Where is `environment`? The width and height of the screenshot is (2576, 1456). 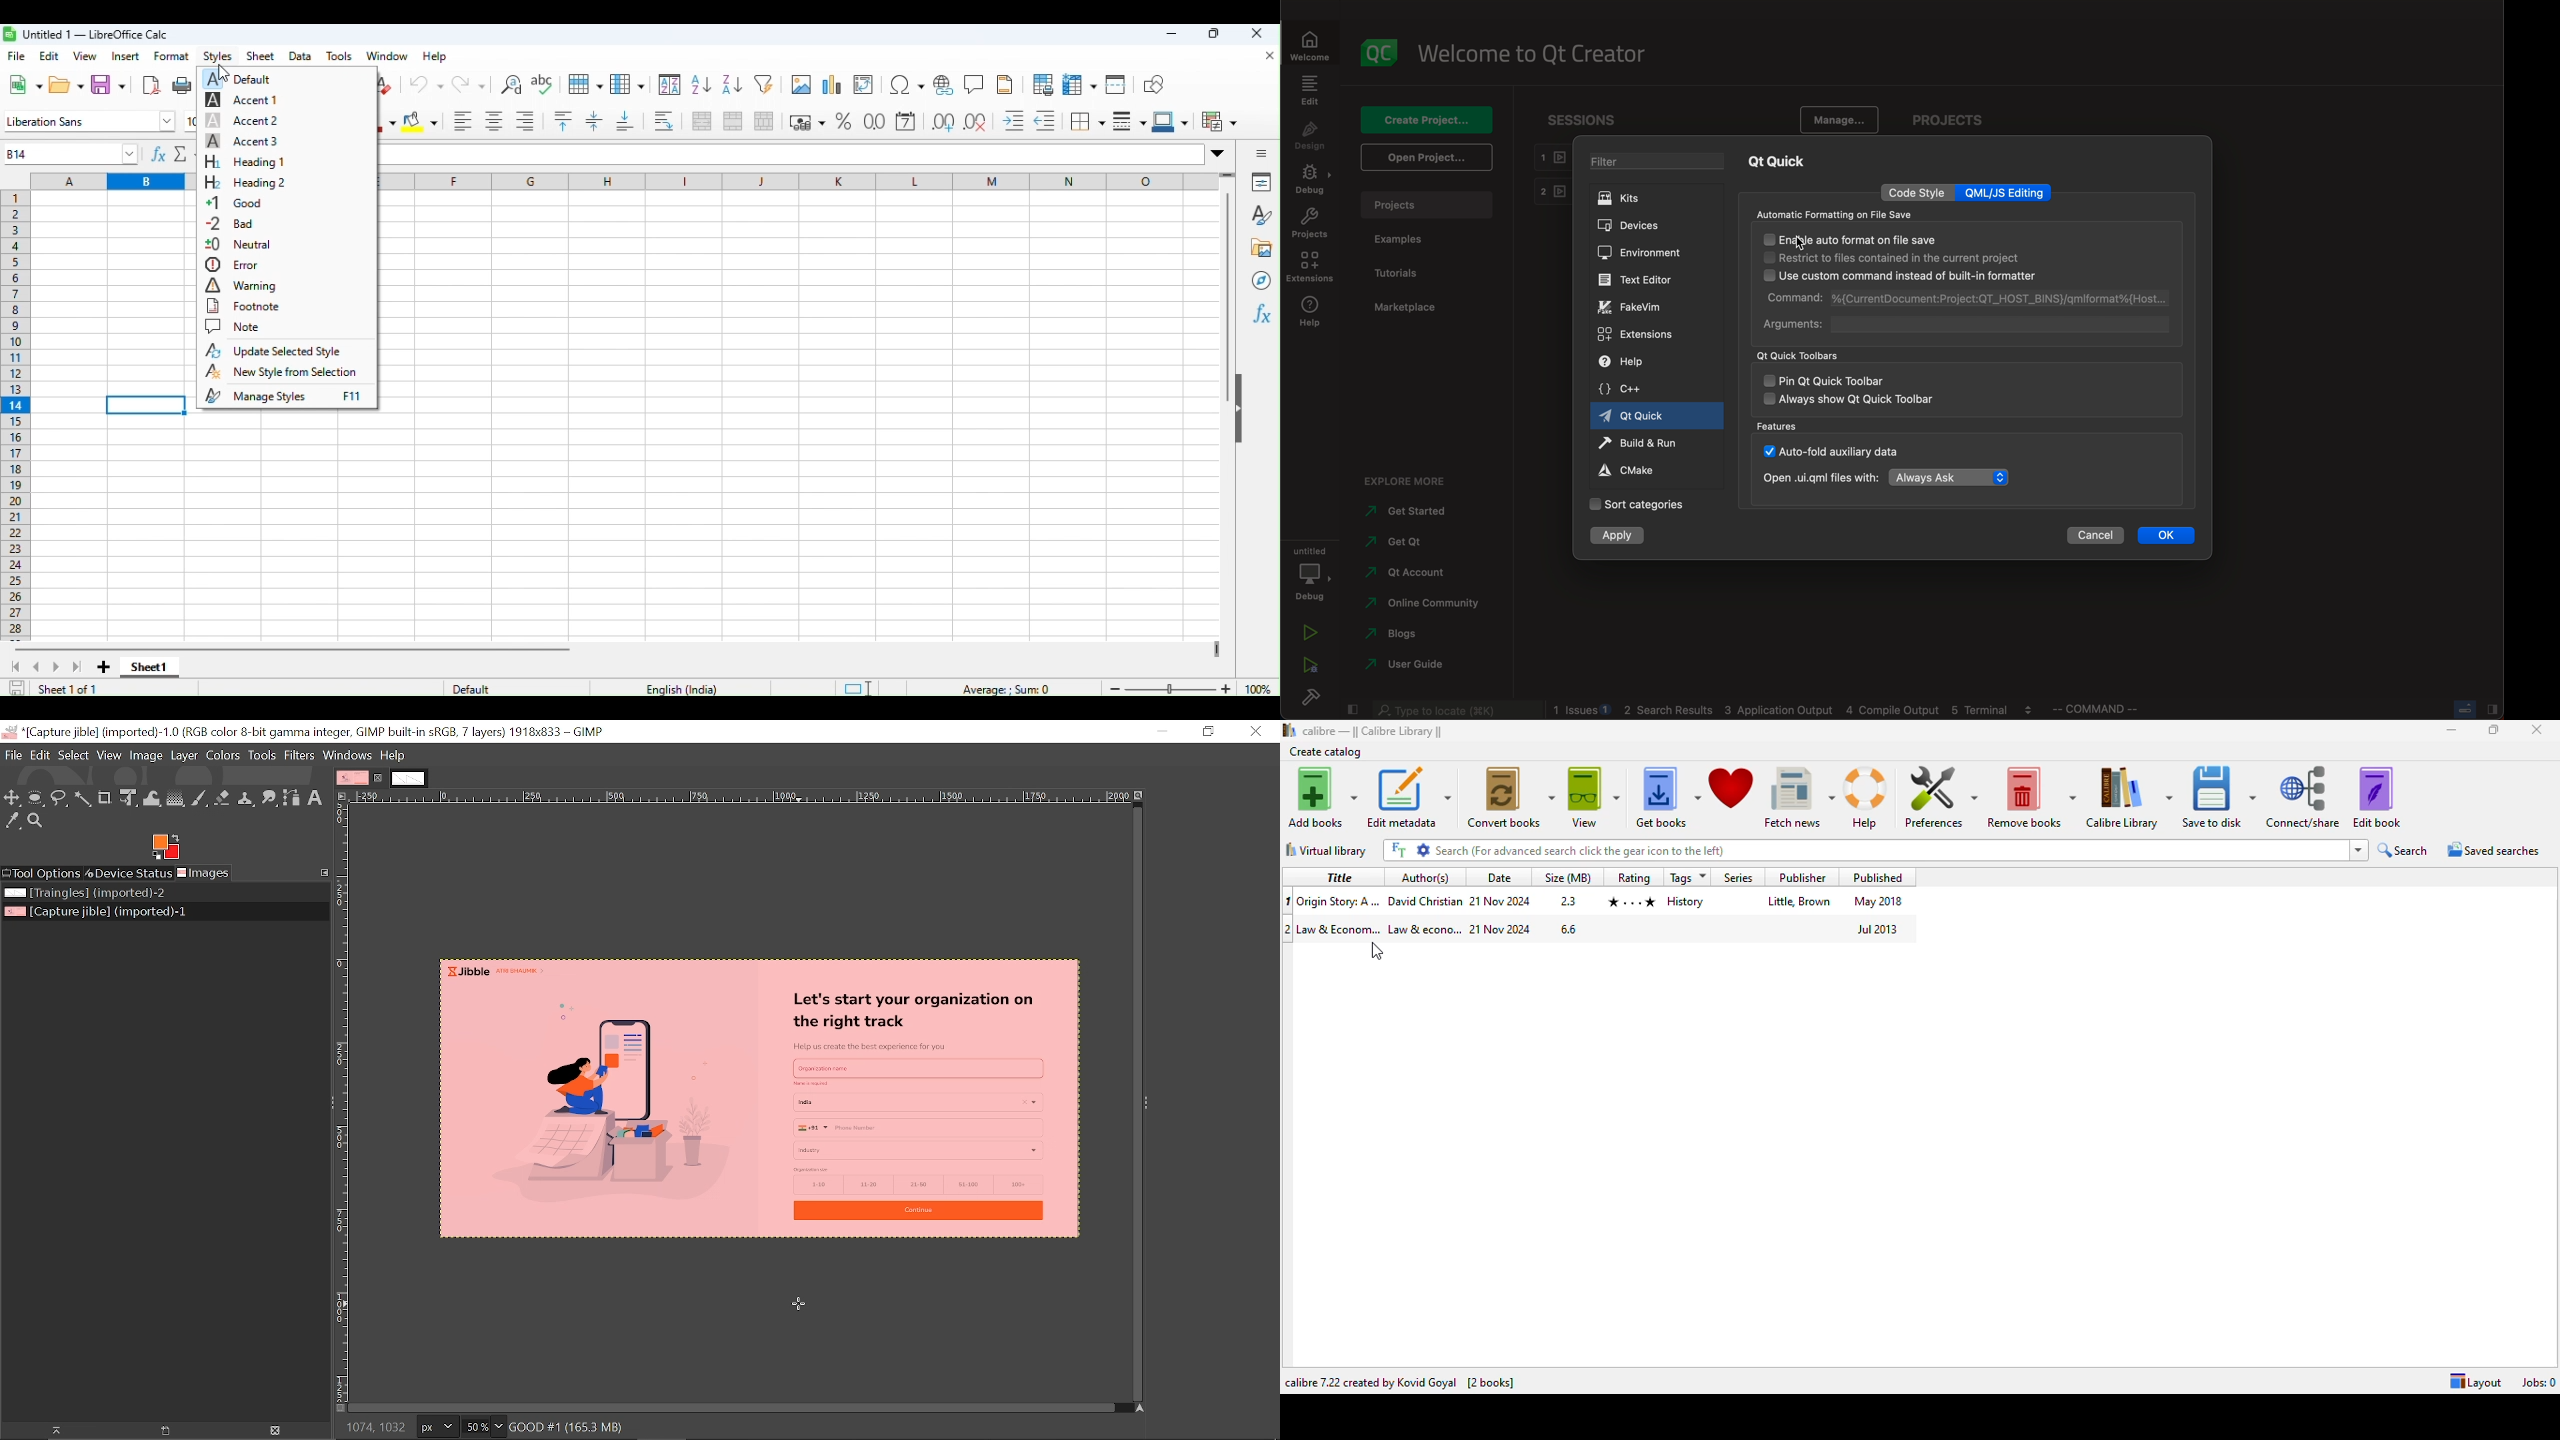
environment is located at coordinates (1651, 256).